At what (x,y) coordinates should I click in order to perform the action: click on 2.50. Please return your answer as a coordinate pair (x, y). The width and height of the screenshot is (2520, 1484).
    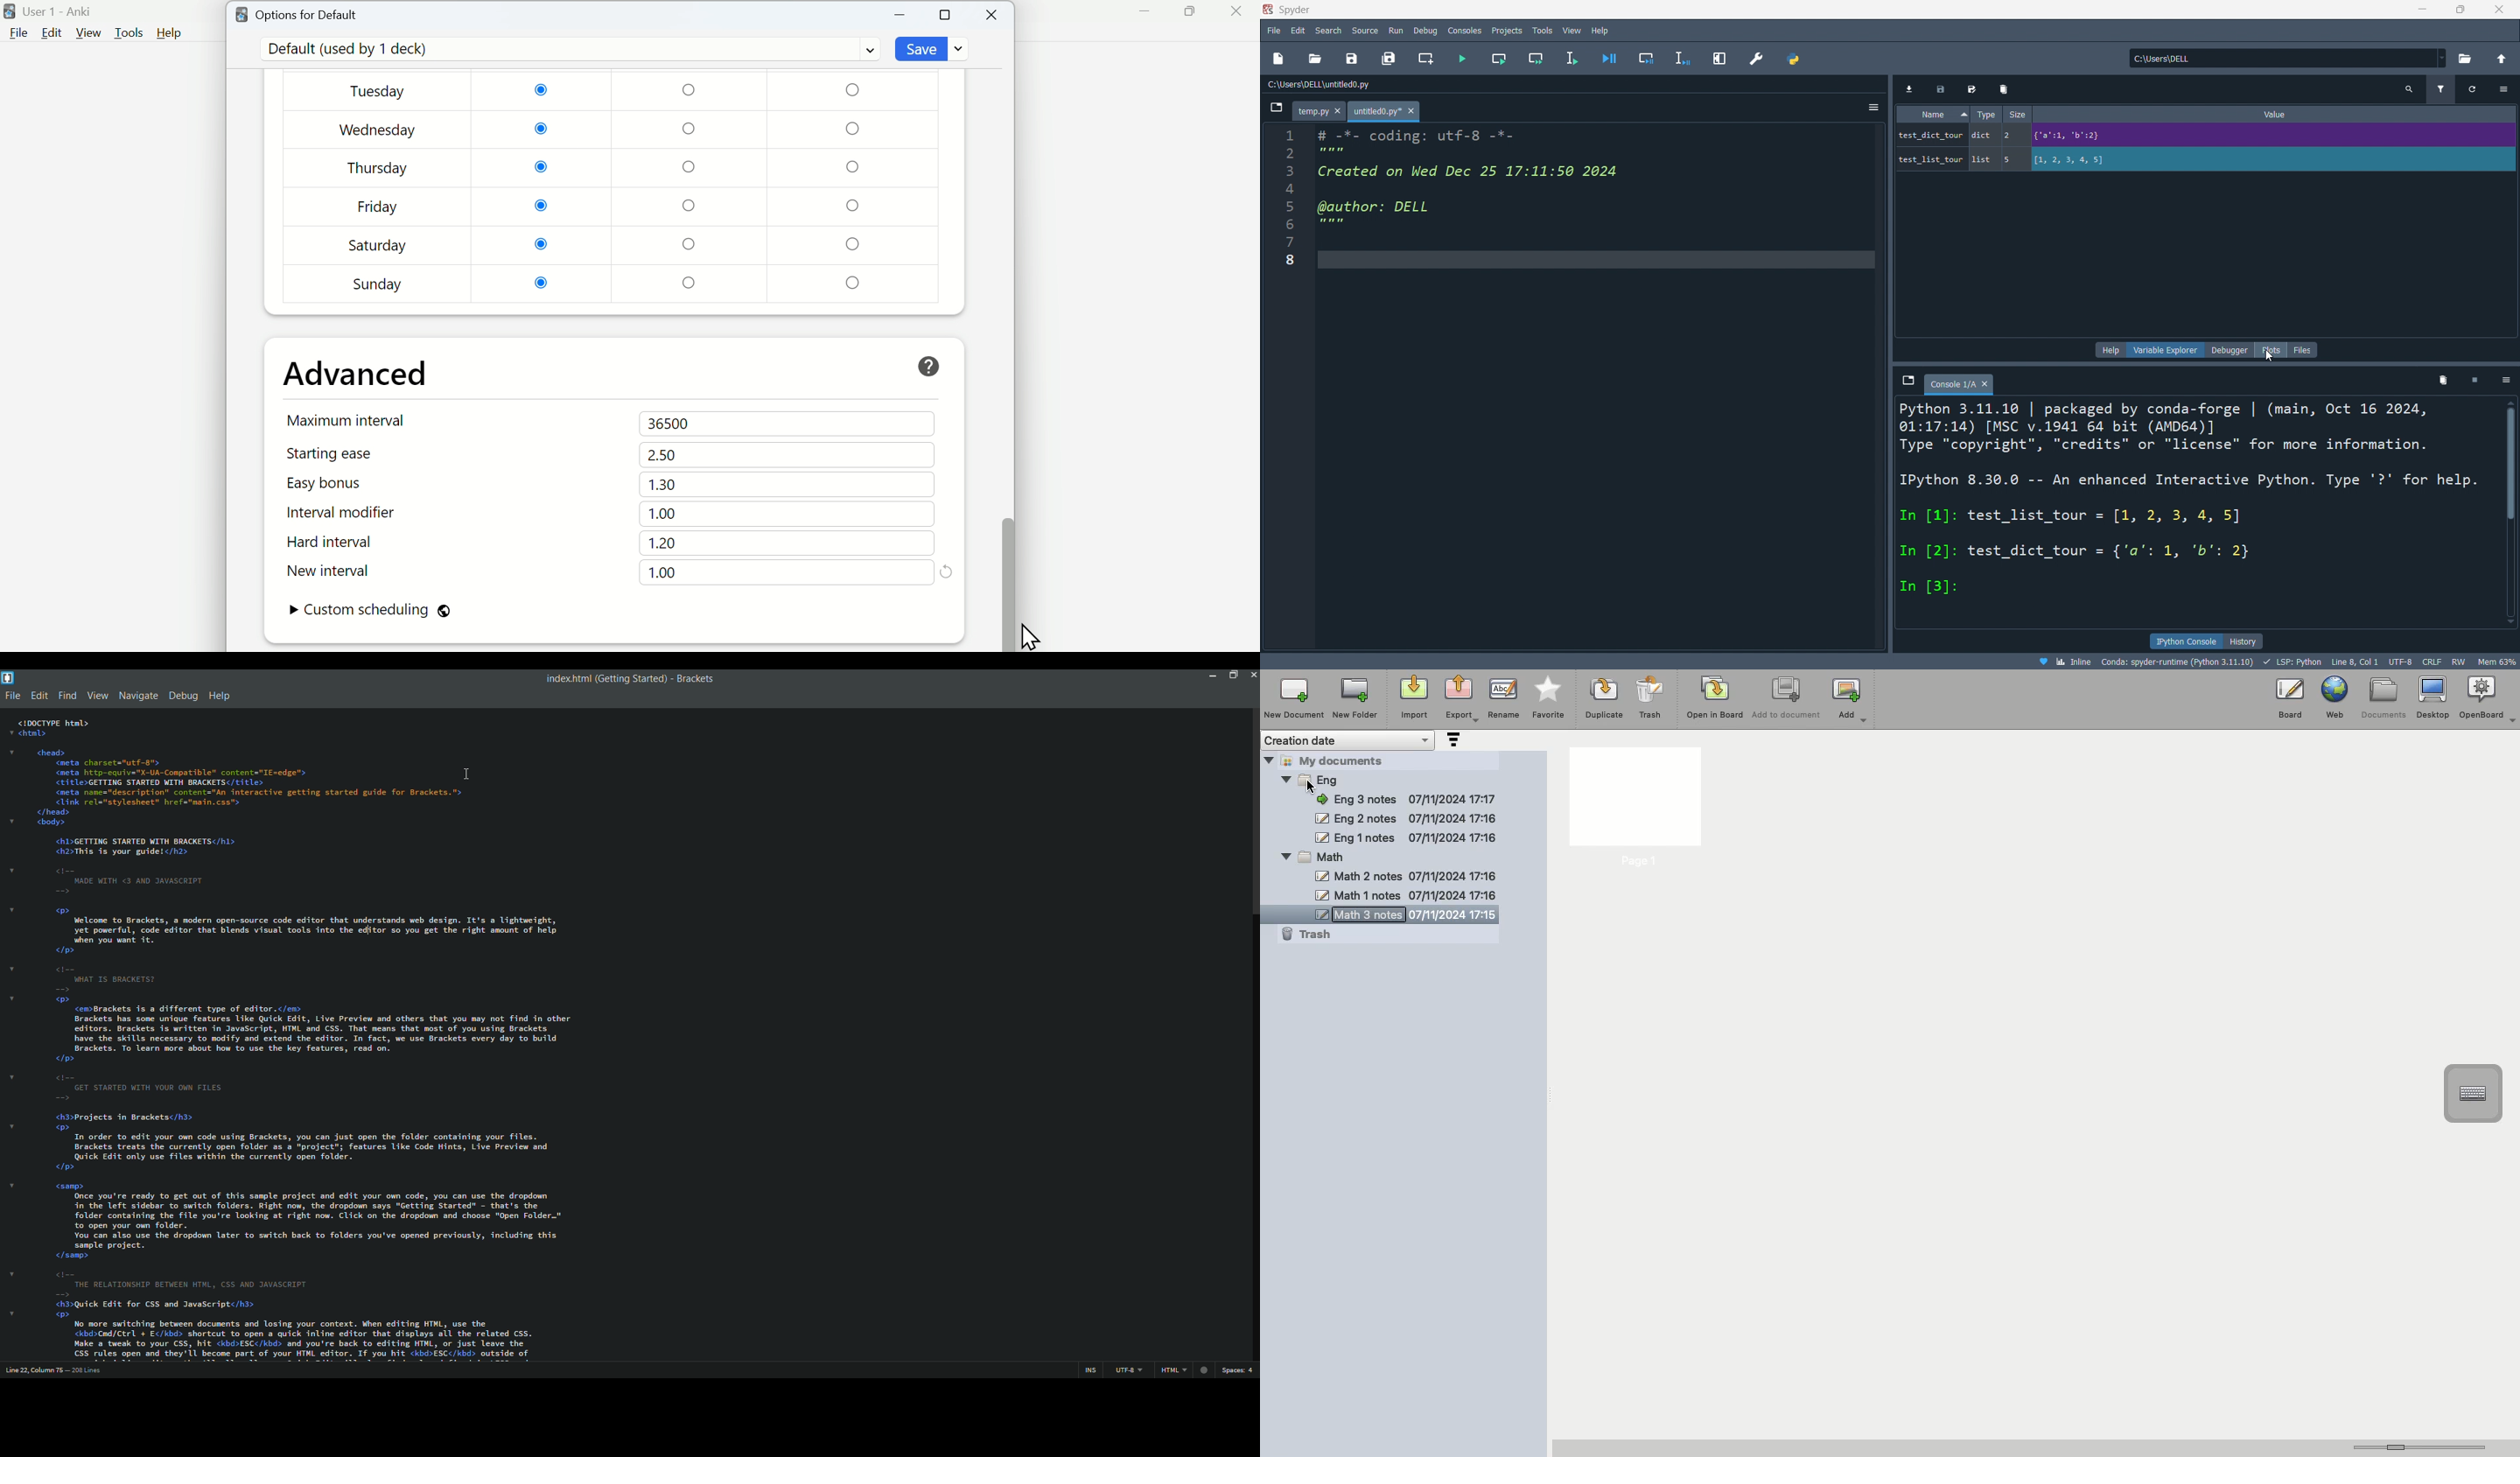
    Looking at the image, I should click on (662, 455).